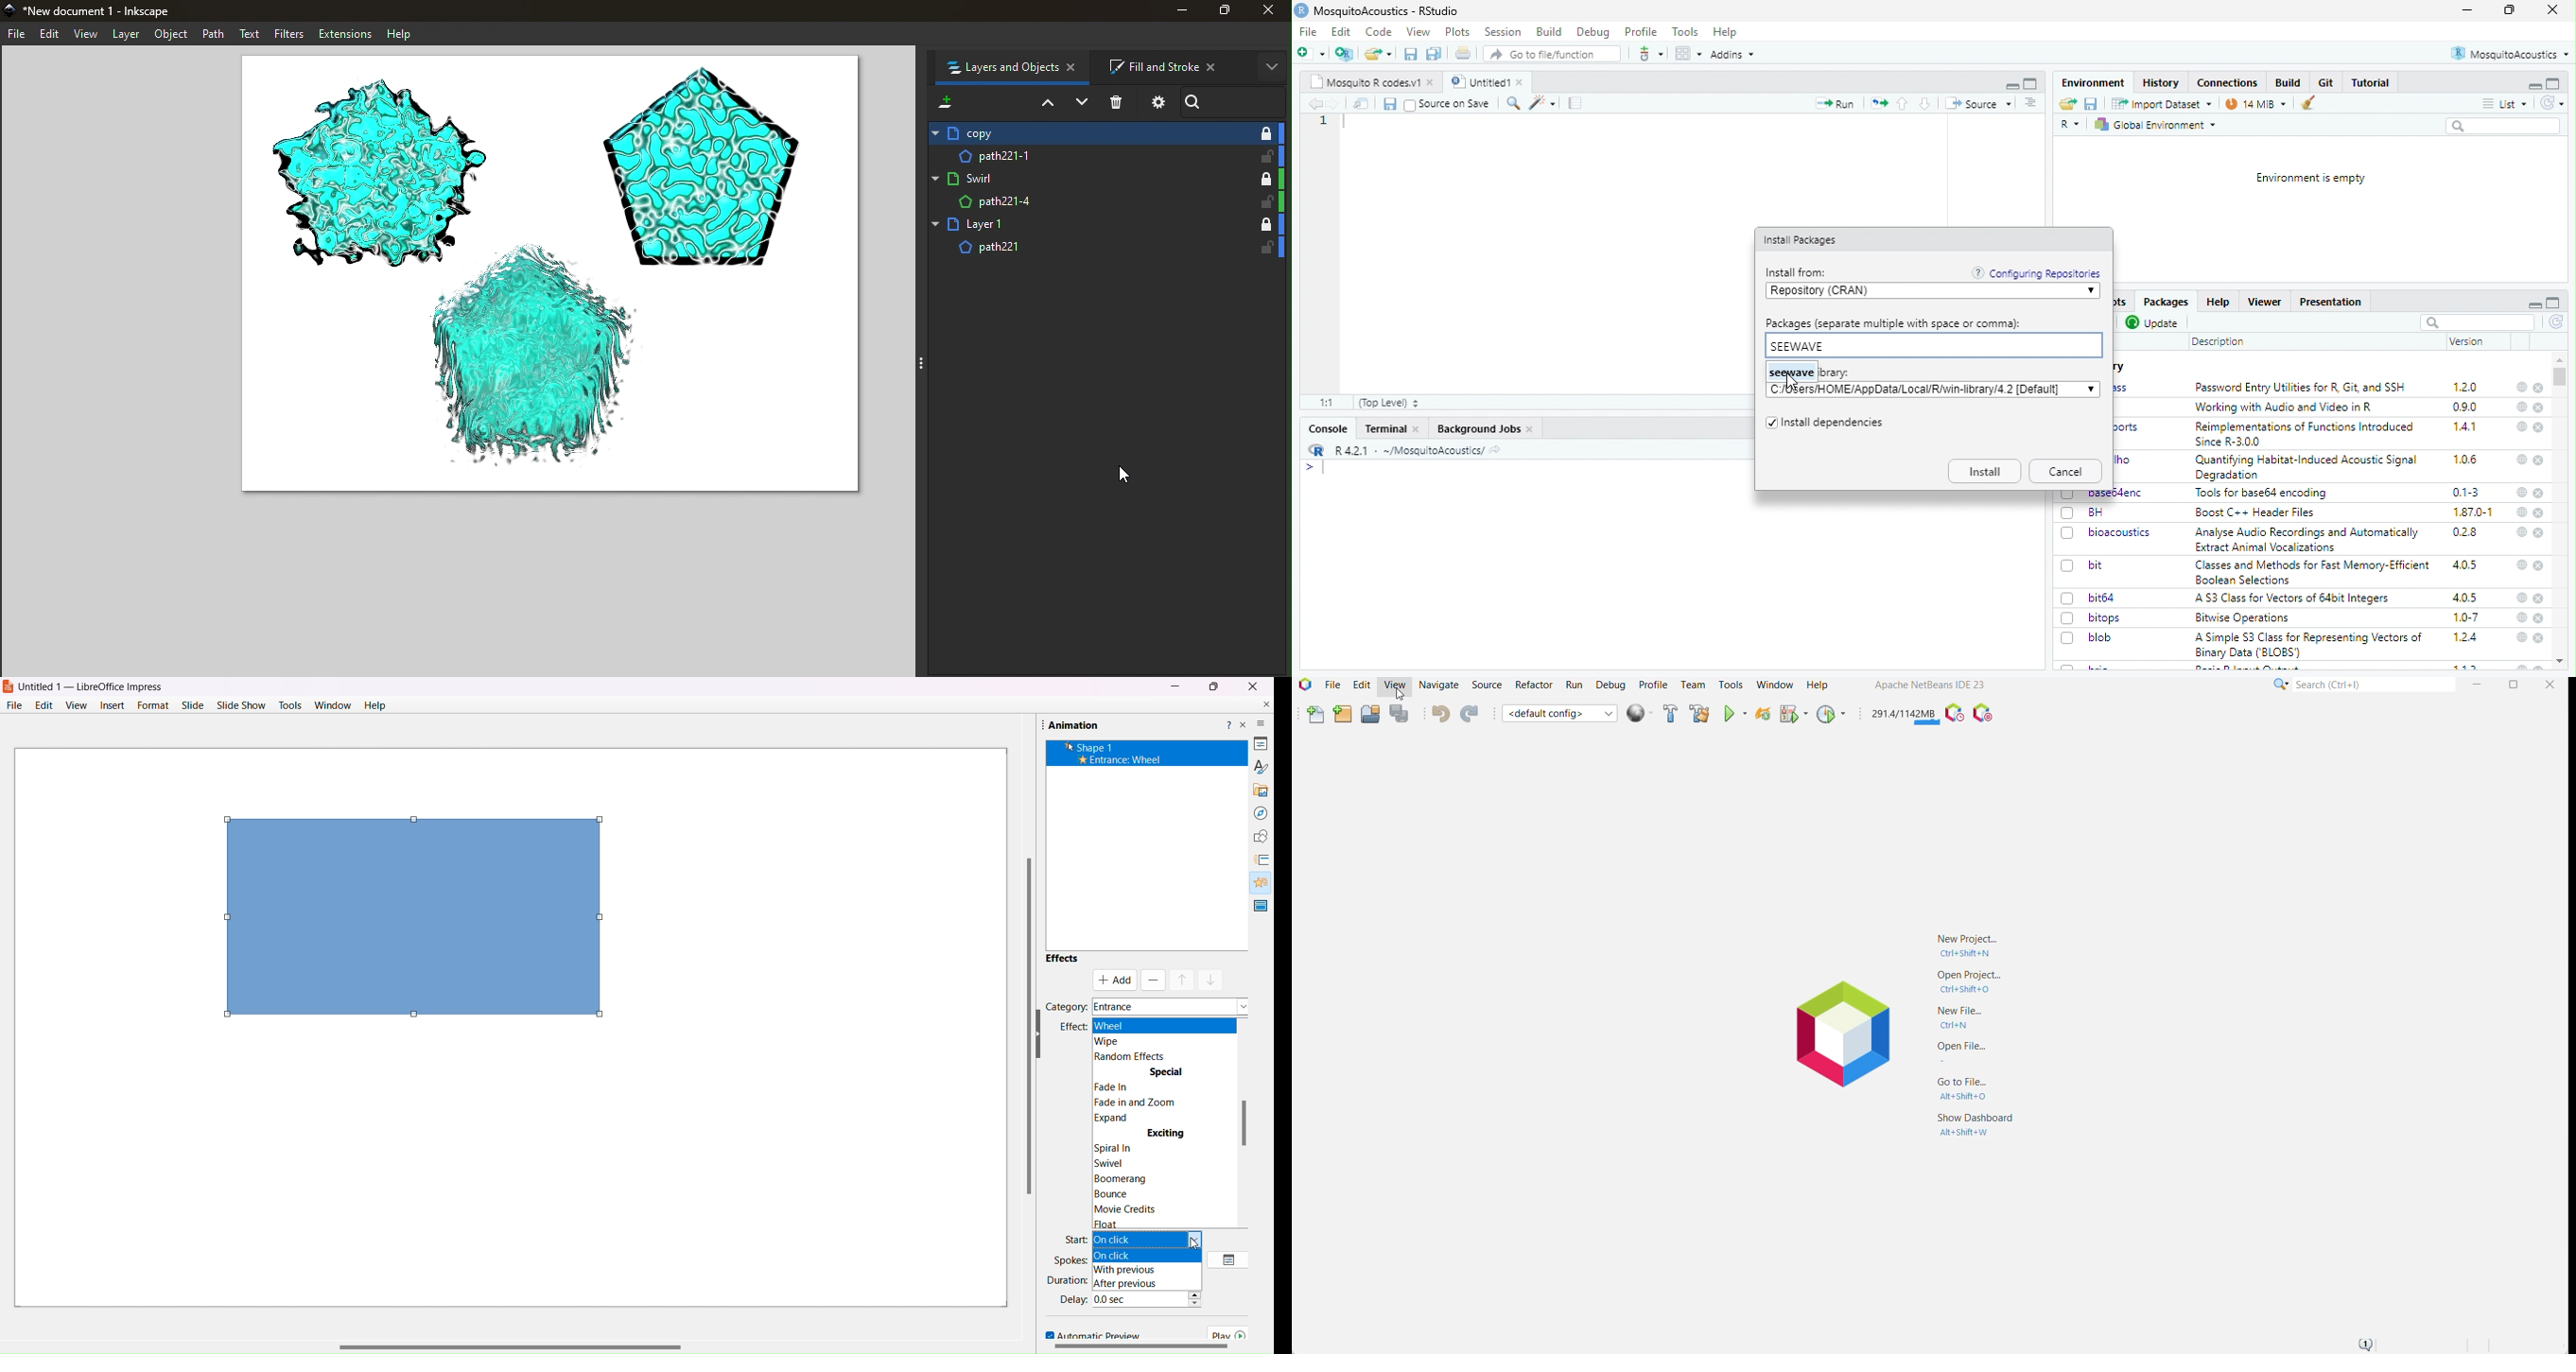 The height and width of the screenshot is (1372, 2576). Describe the element at coordinates (2312, 572) in the screenshot. I see `Classes and Methods for Fast Memory-Efficient
[rrr —` at that location.